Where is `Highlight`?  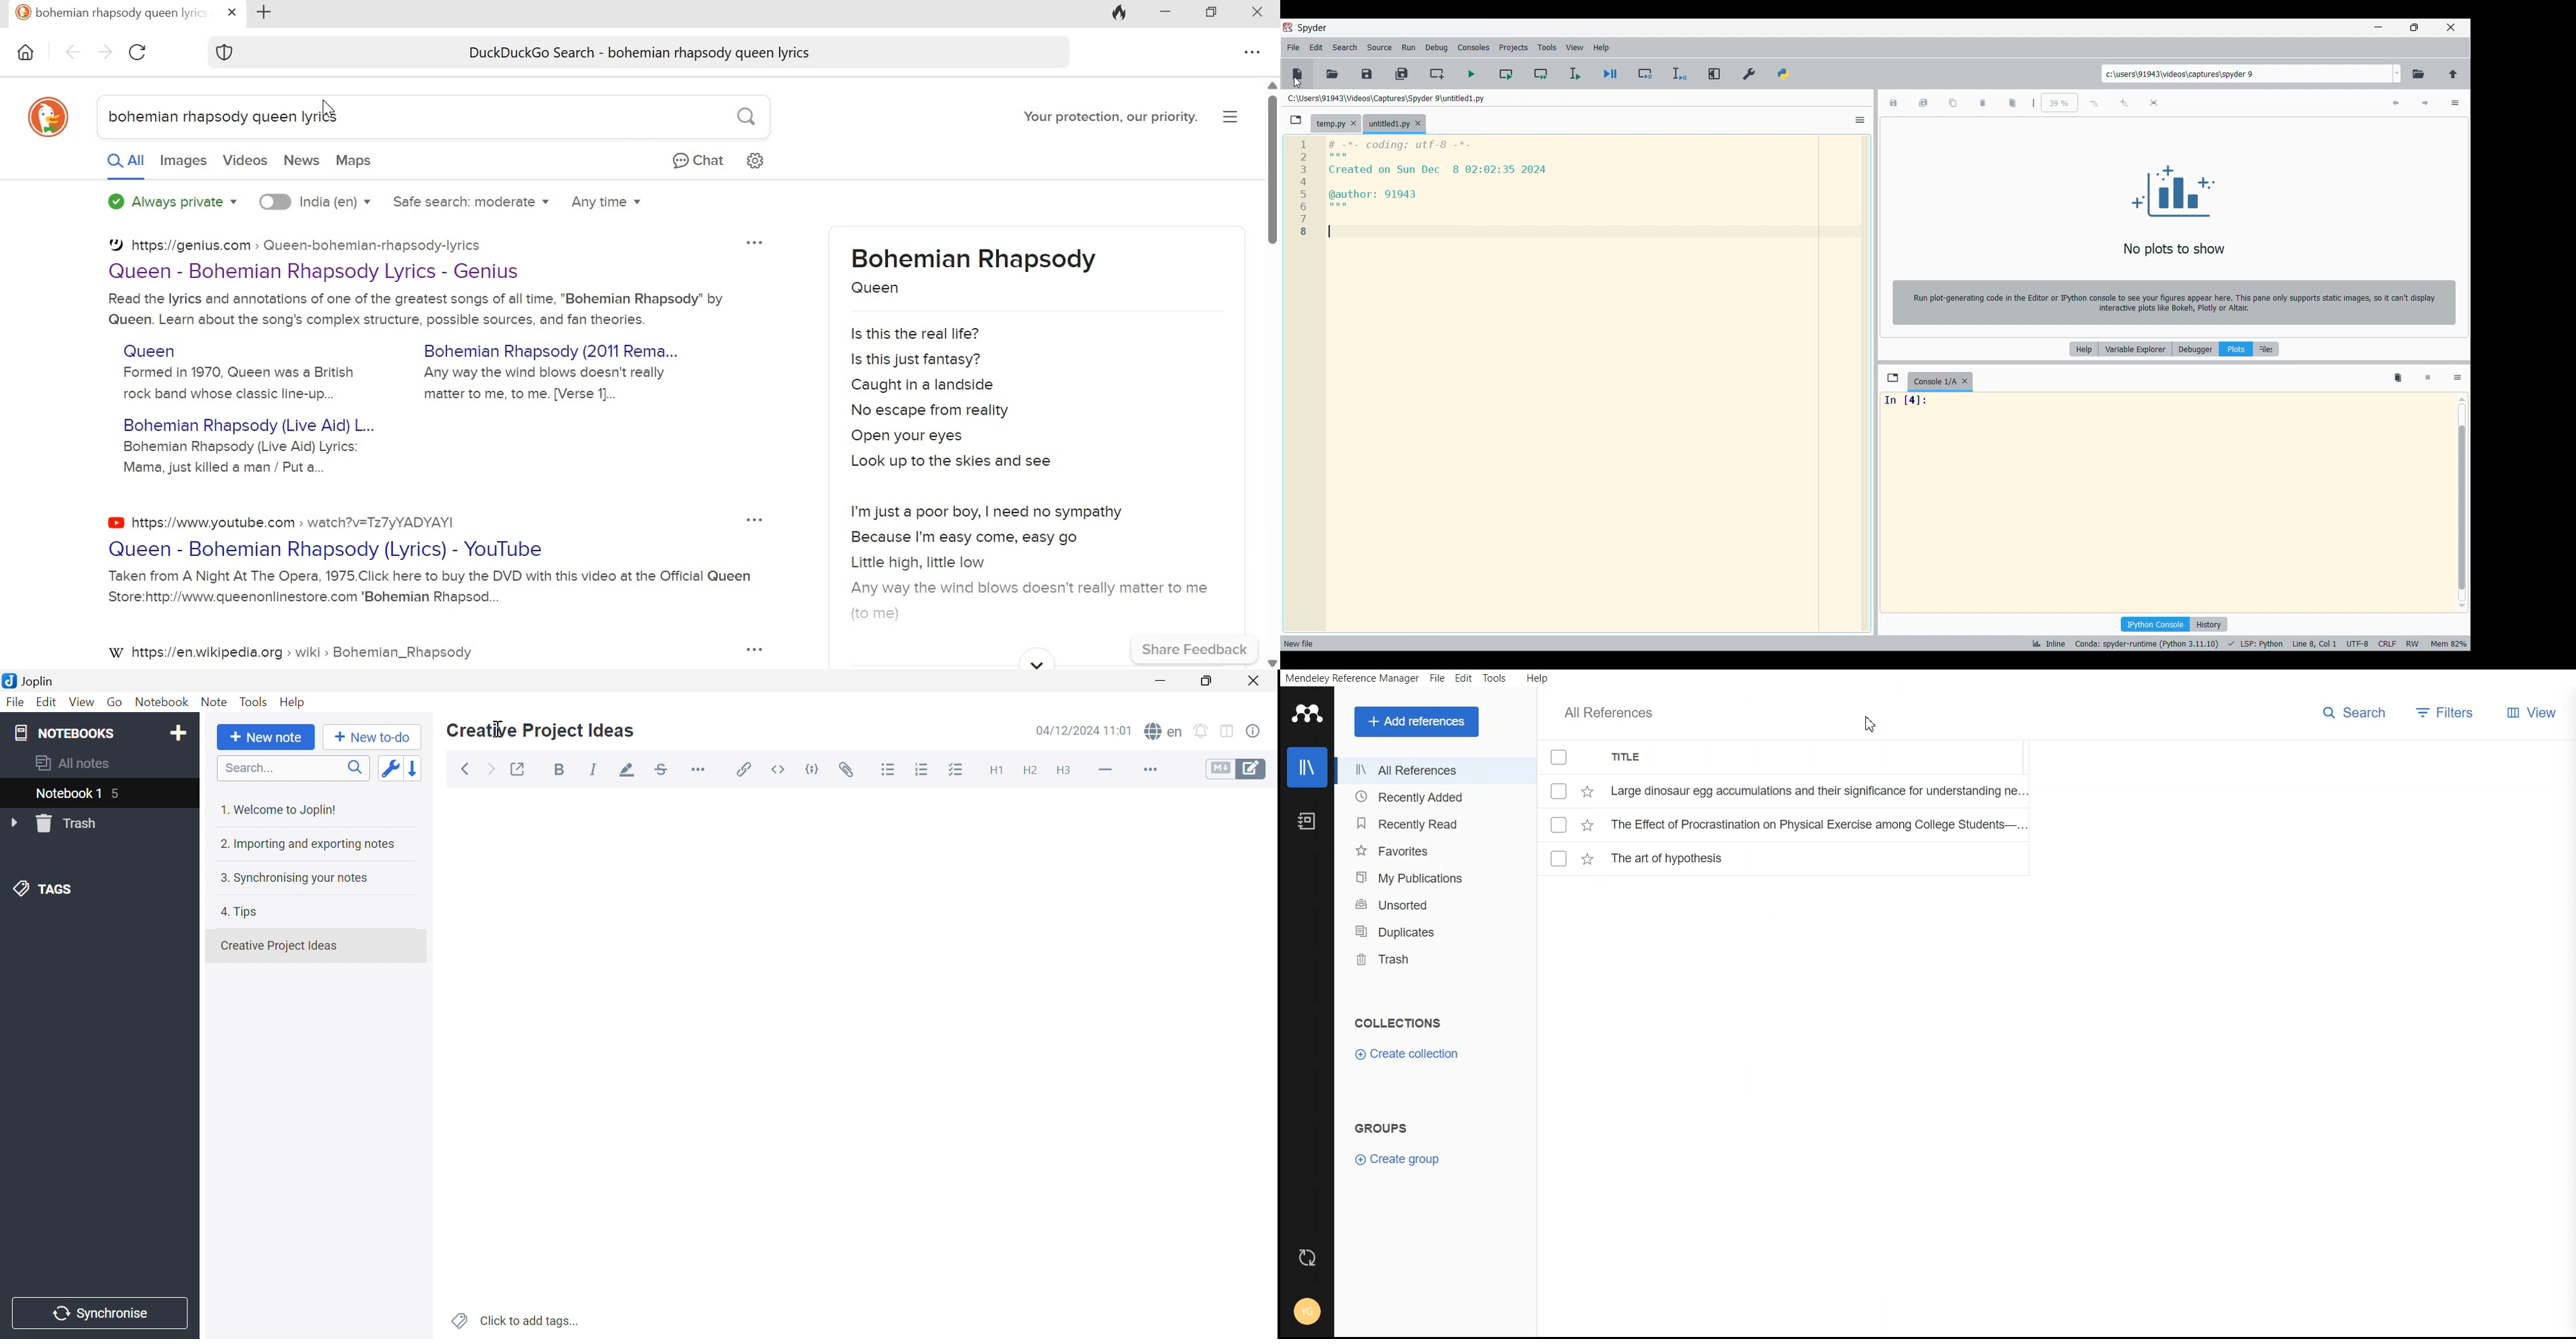
Highlight is located at coordinates (629, 771).